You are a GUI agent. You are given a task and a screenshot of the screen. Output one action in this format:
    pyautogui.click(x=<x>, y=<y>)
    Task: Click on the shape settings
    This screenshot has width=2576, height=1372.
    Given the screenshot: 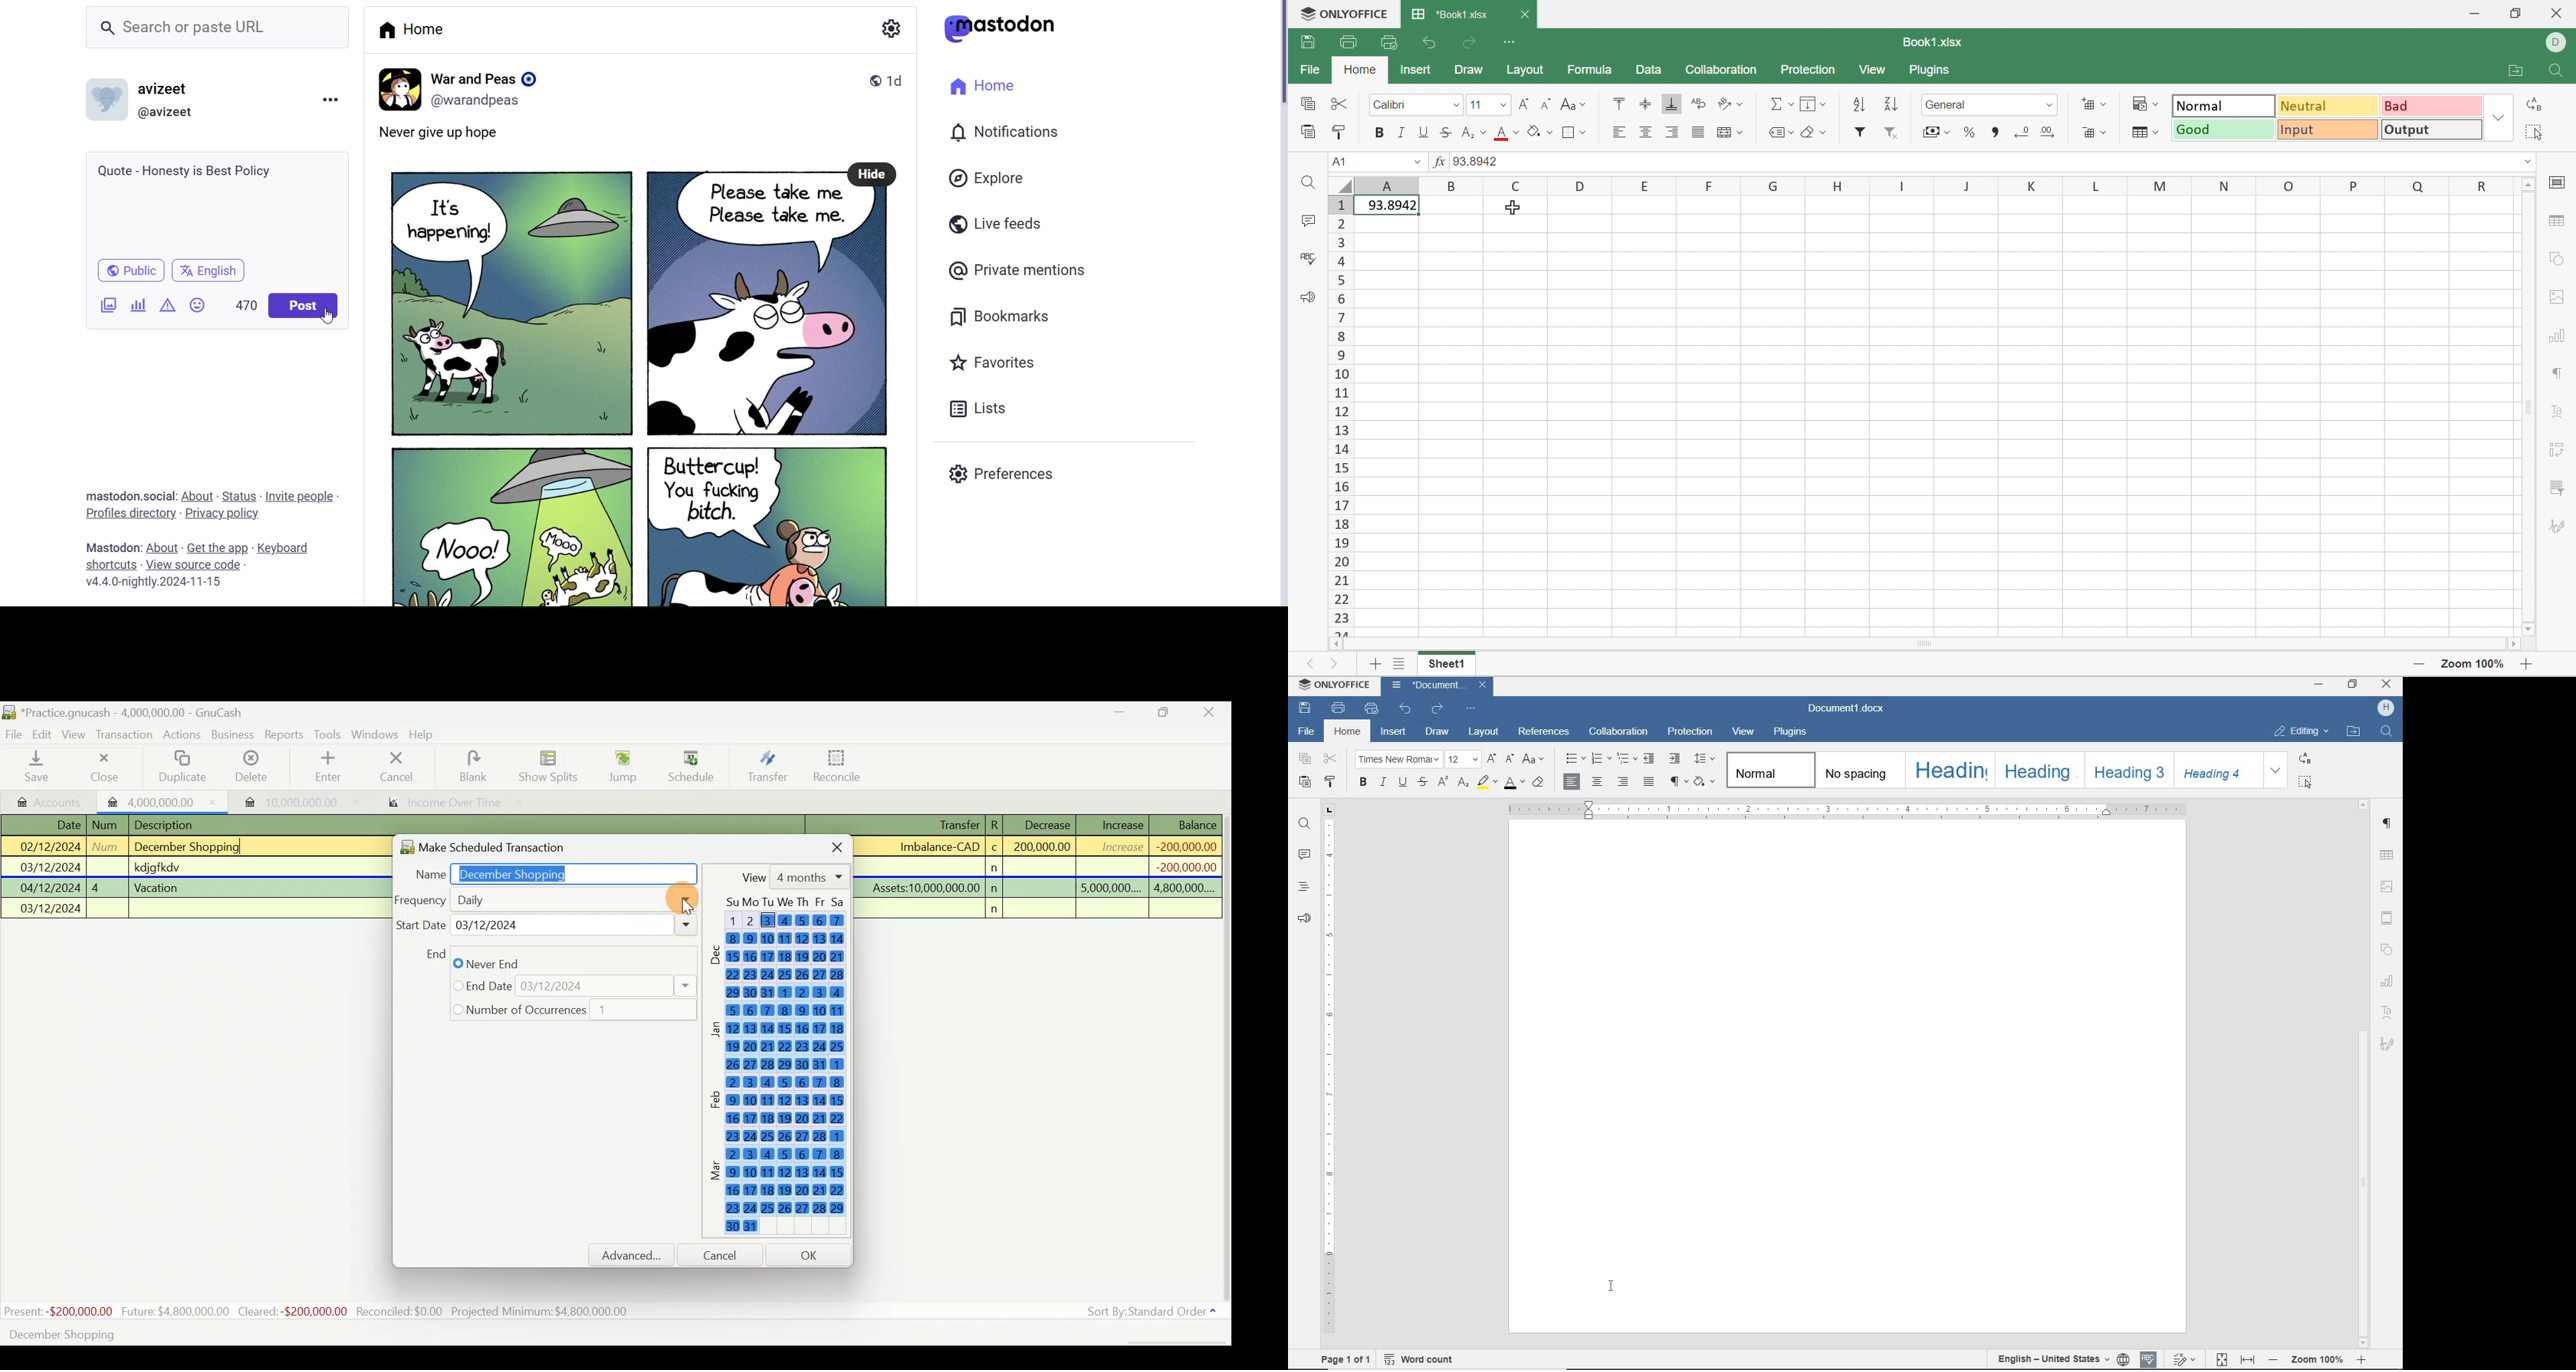 What is the action you would take?
    pyautogui.click(x=2557, y=261)
    